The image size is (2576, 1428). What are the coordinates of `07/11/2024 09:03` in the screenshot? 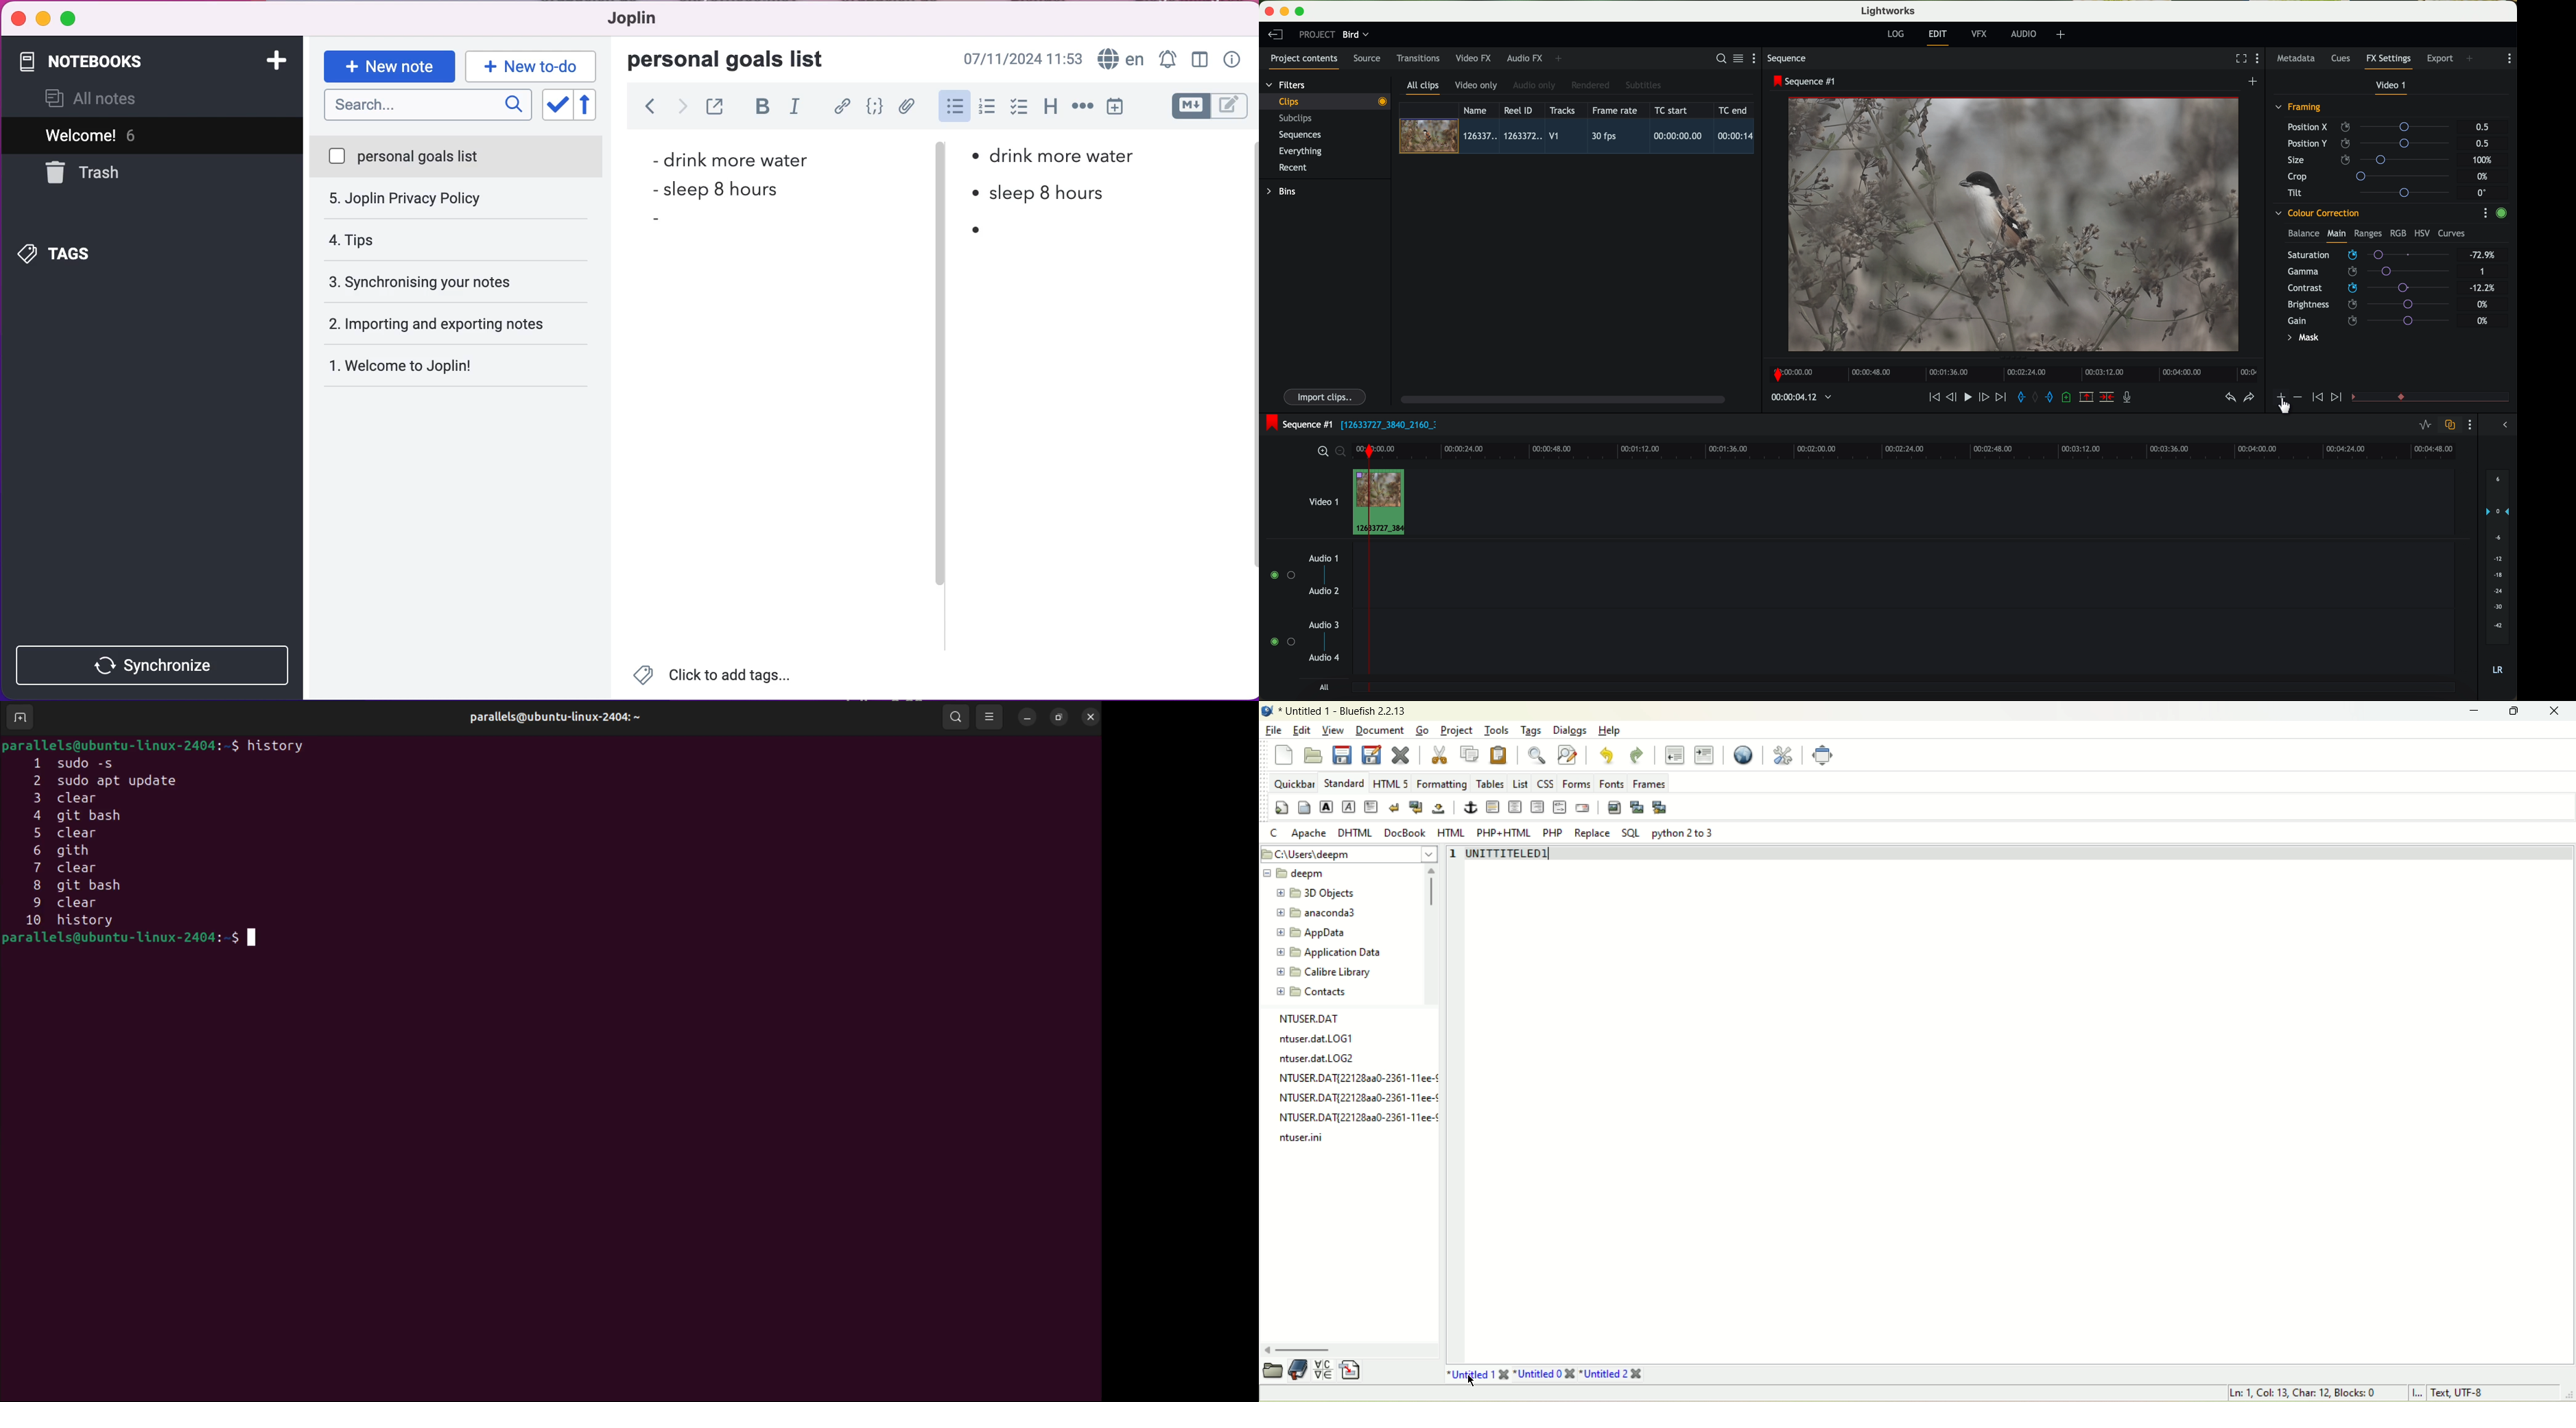 It's located at (1021, 57).